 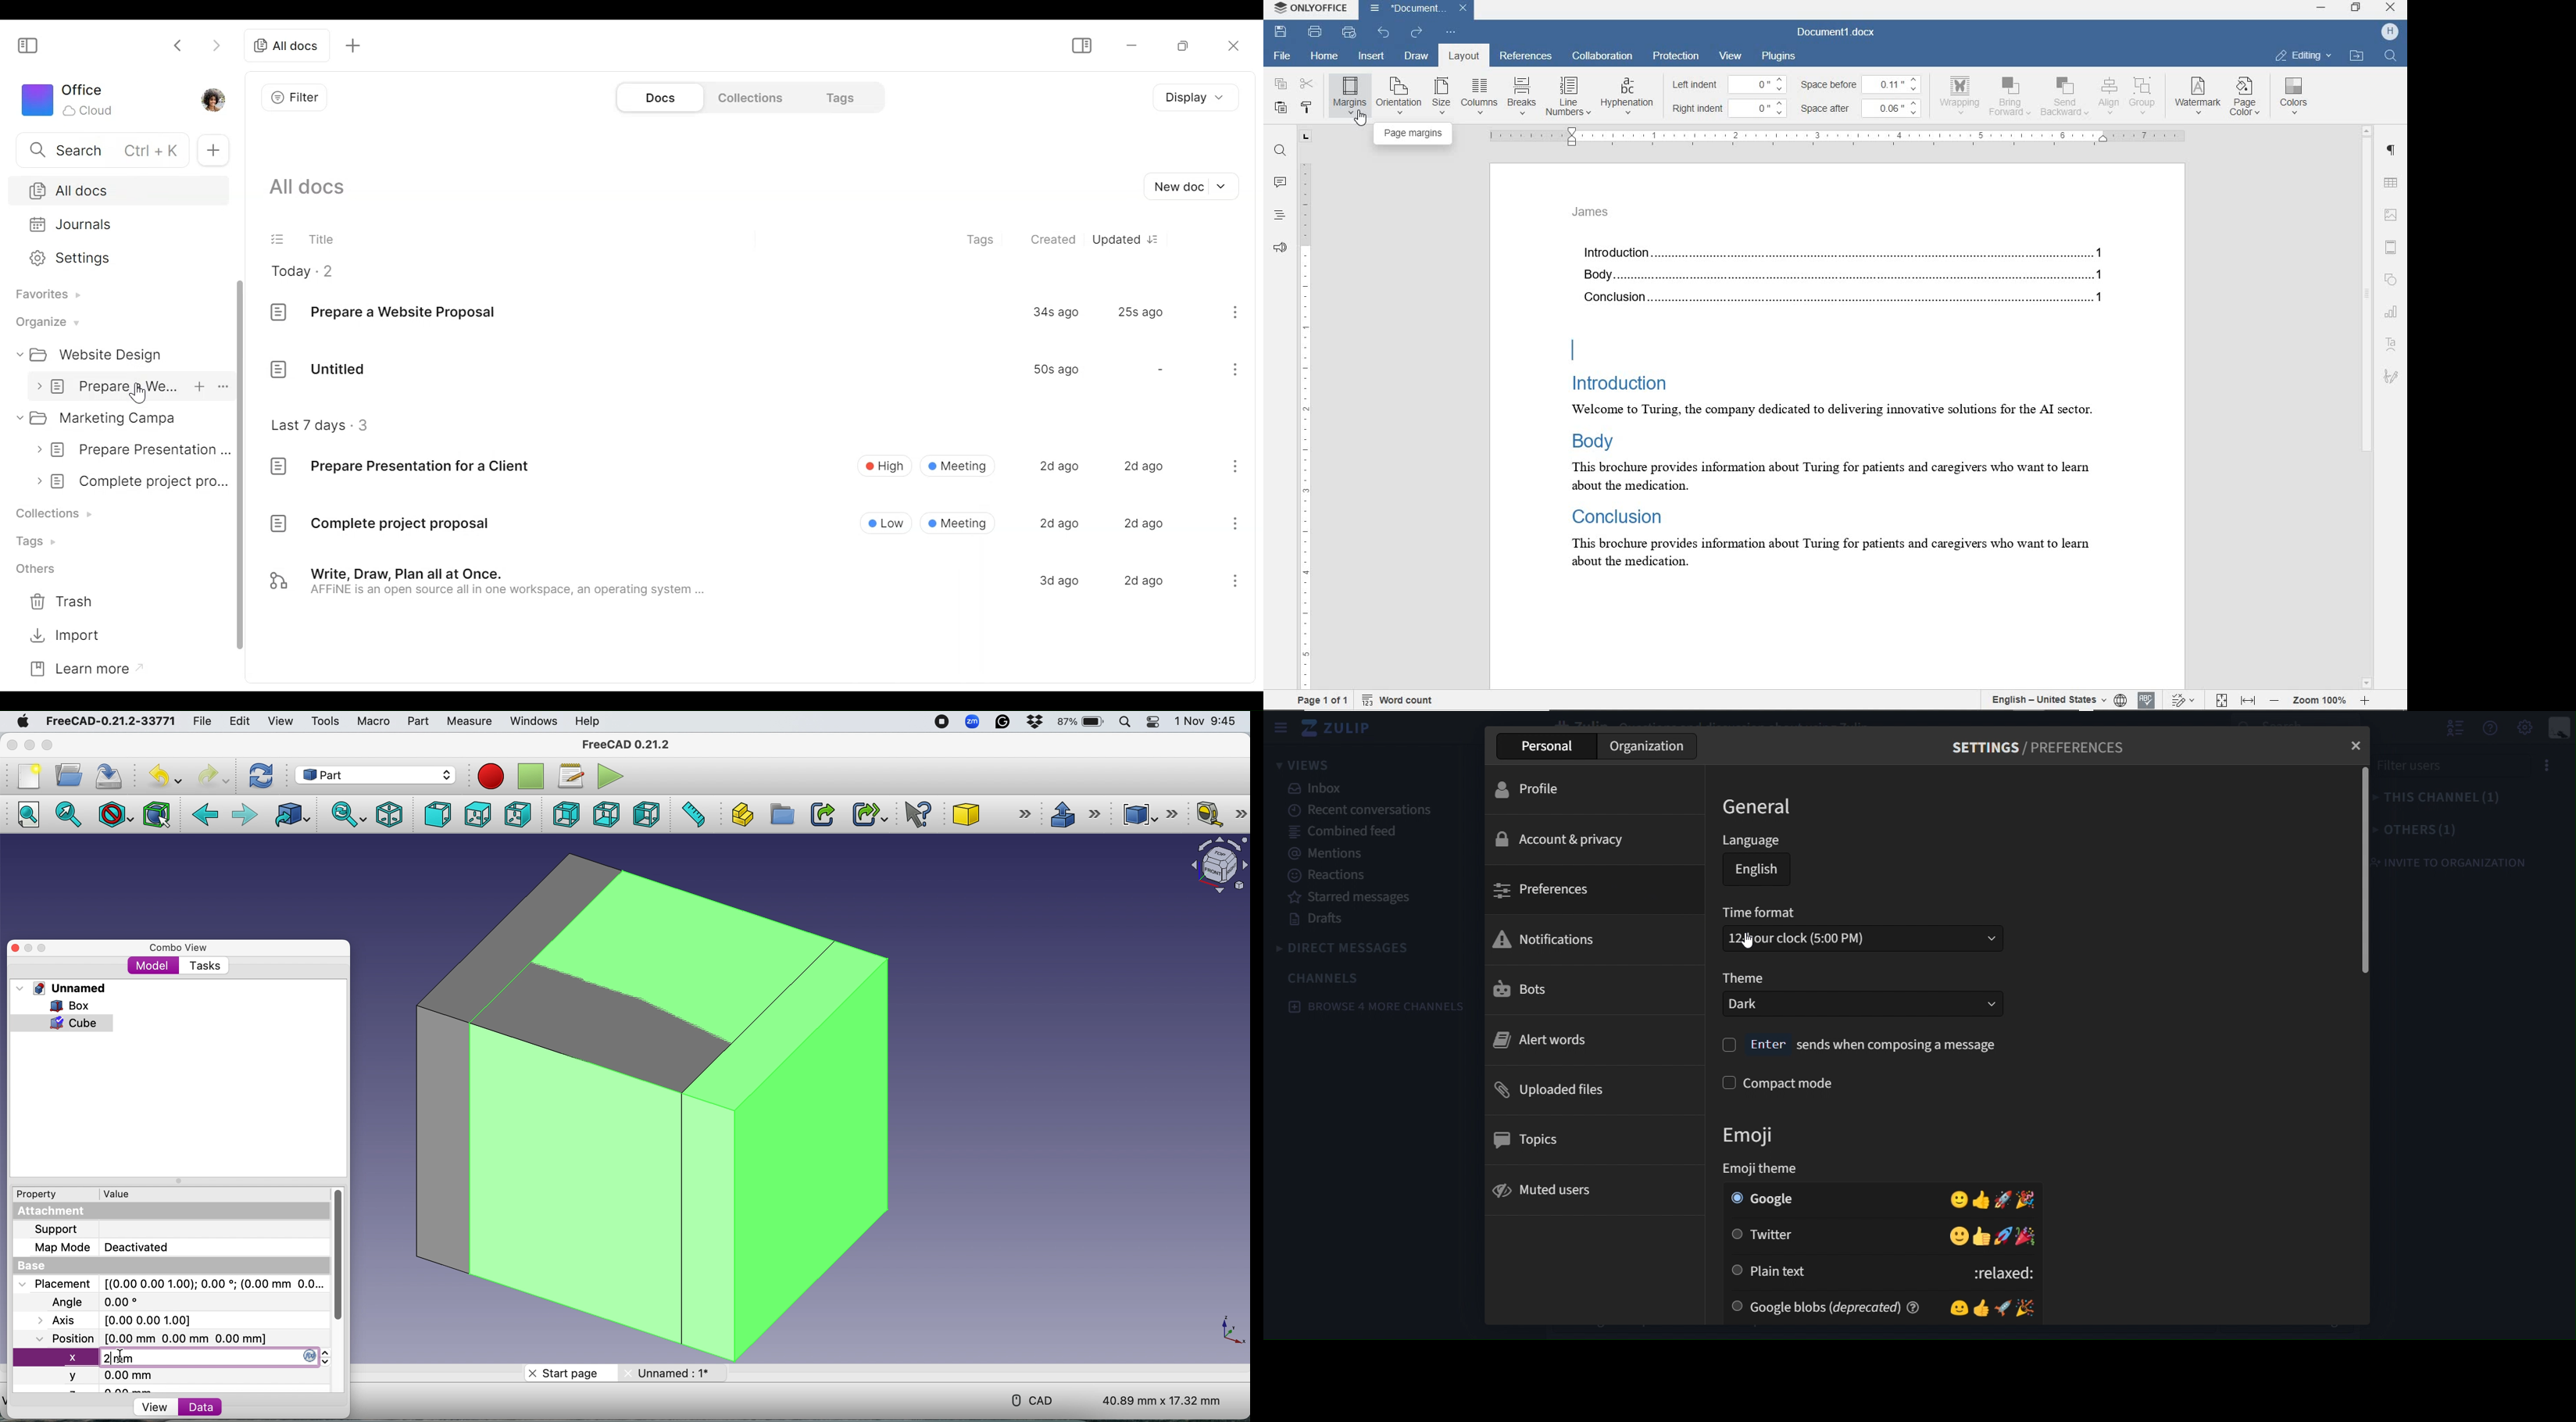 I want to click on cursor, so click(x=1747, y=942).